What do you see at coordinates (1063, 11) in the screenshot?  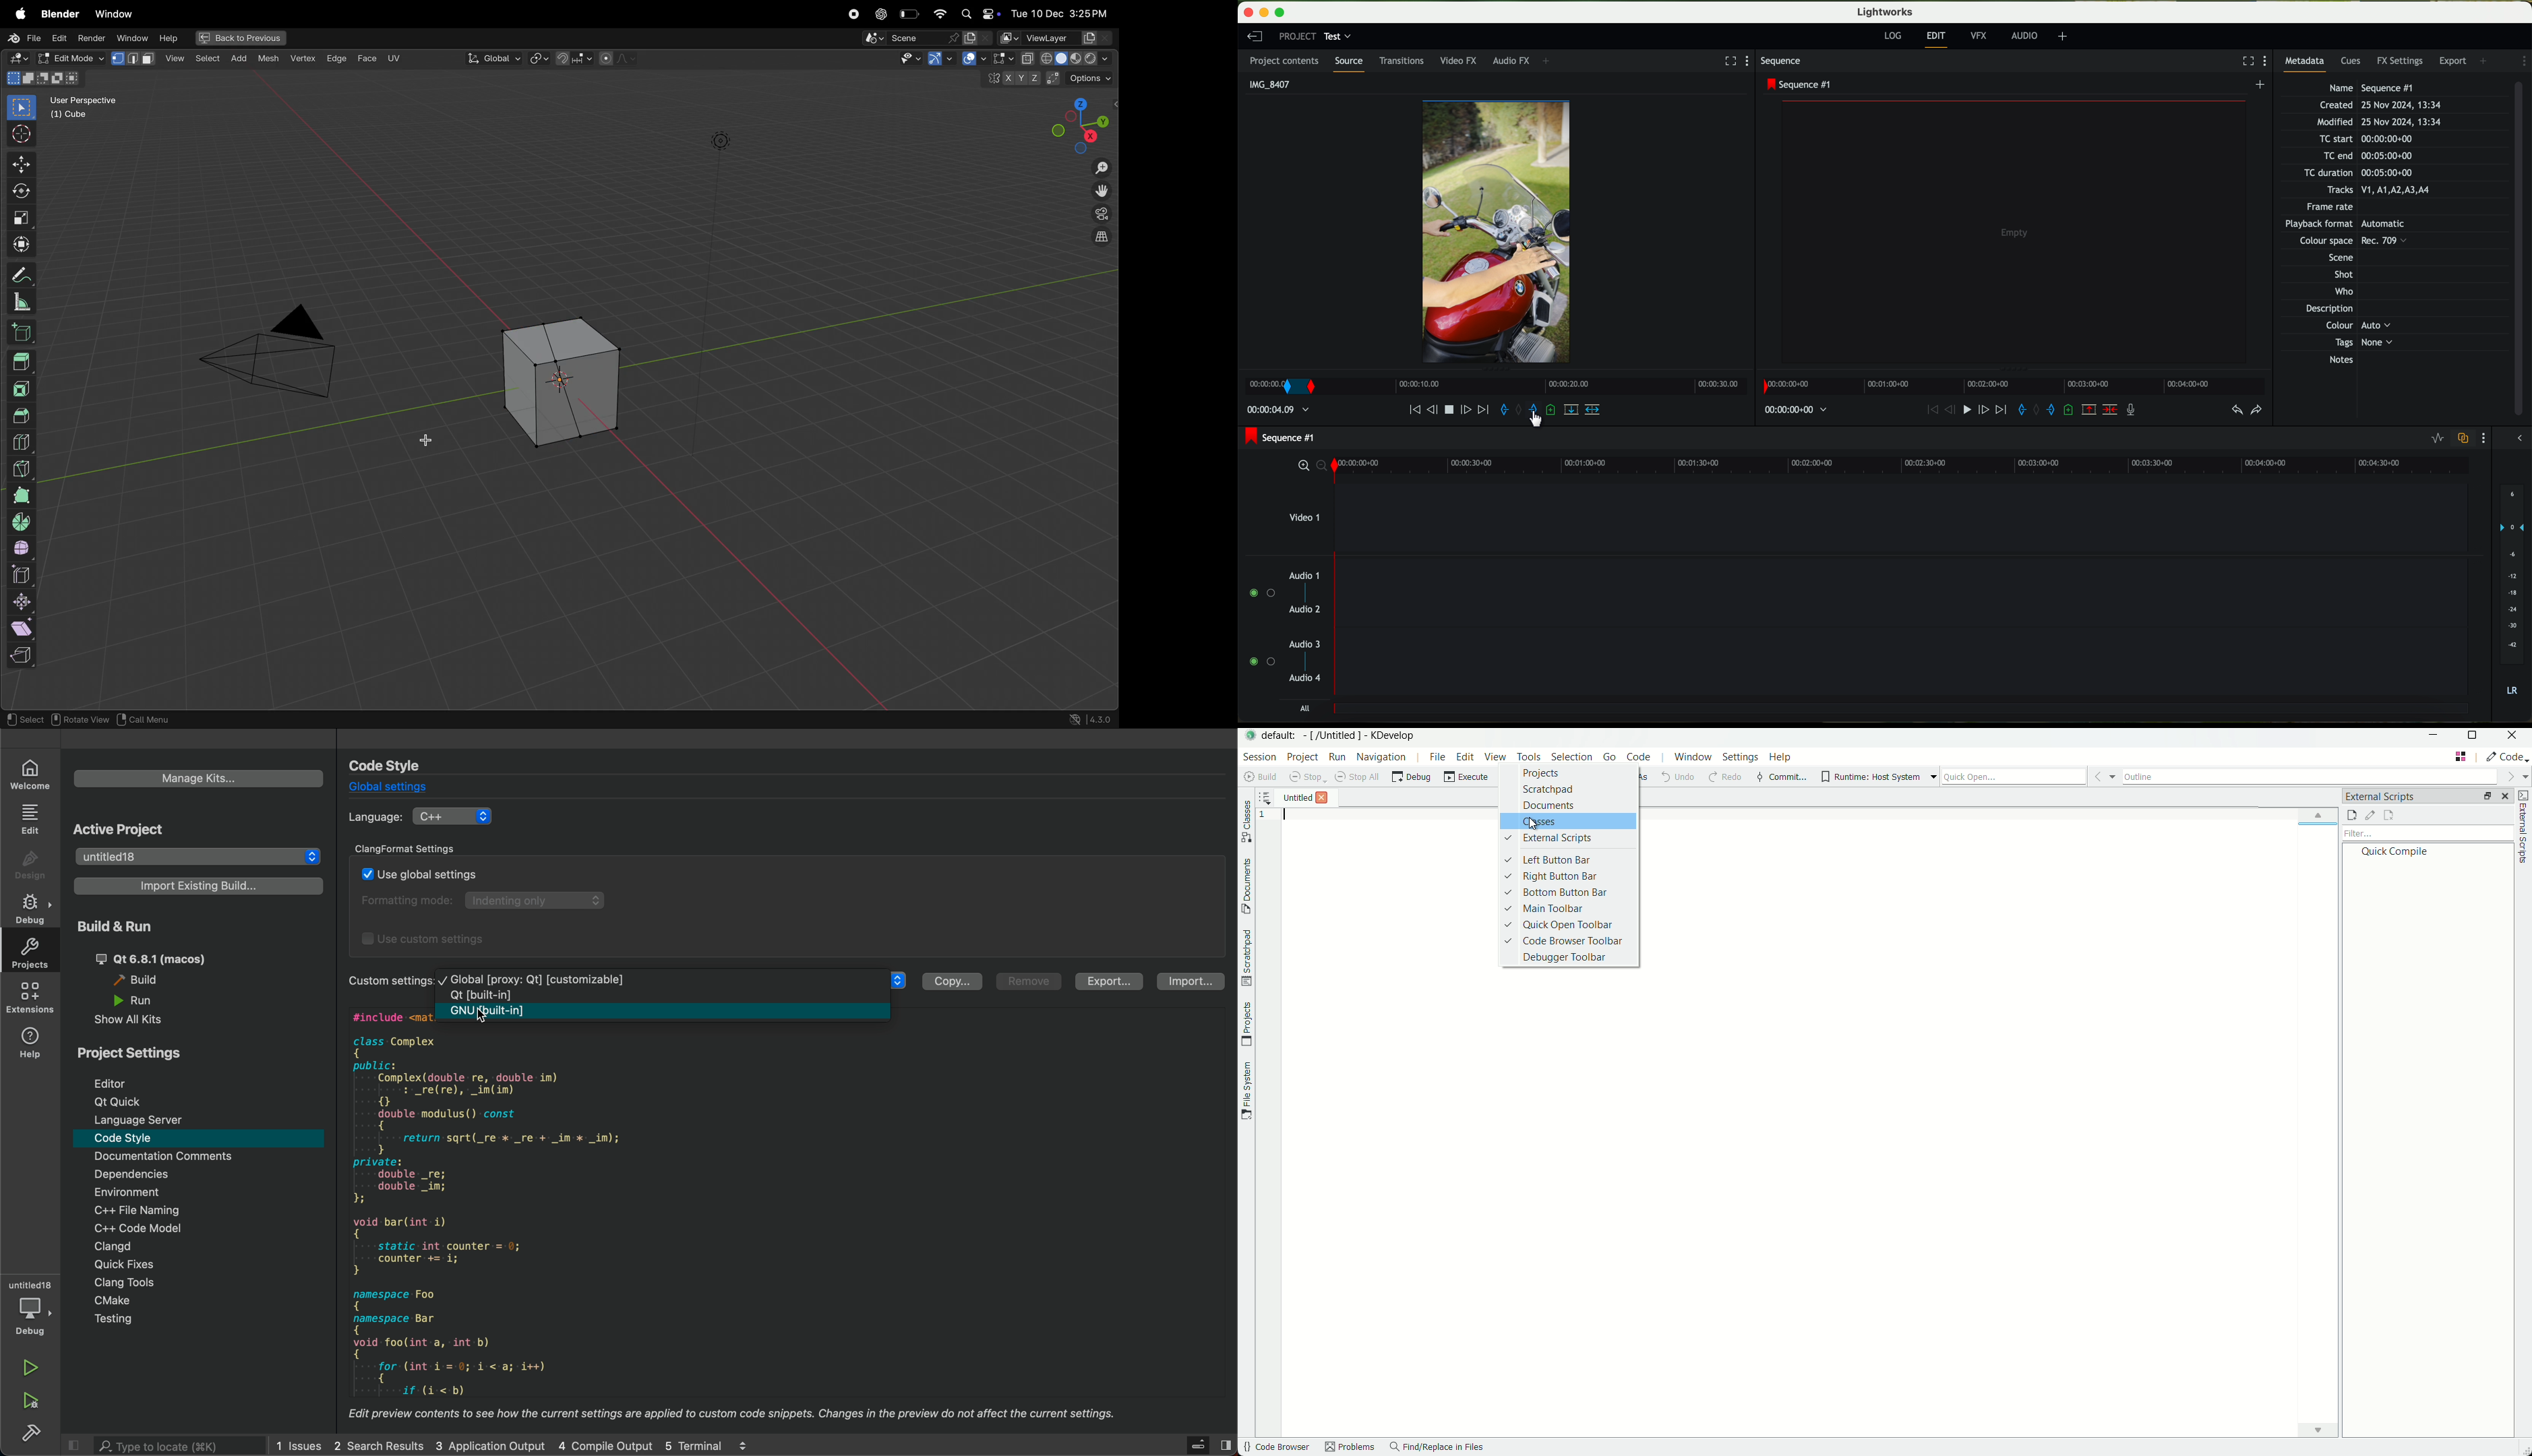 I see `date and time` at bounding box center [1063, 11].